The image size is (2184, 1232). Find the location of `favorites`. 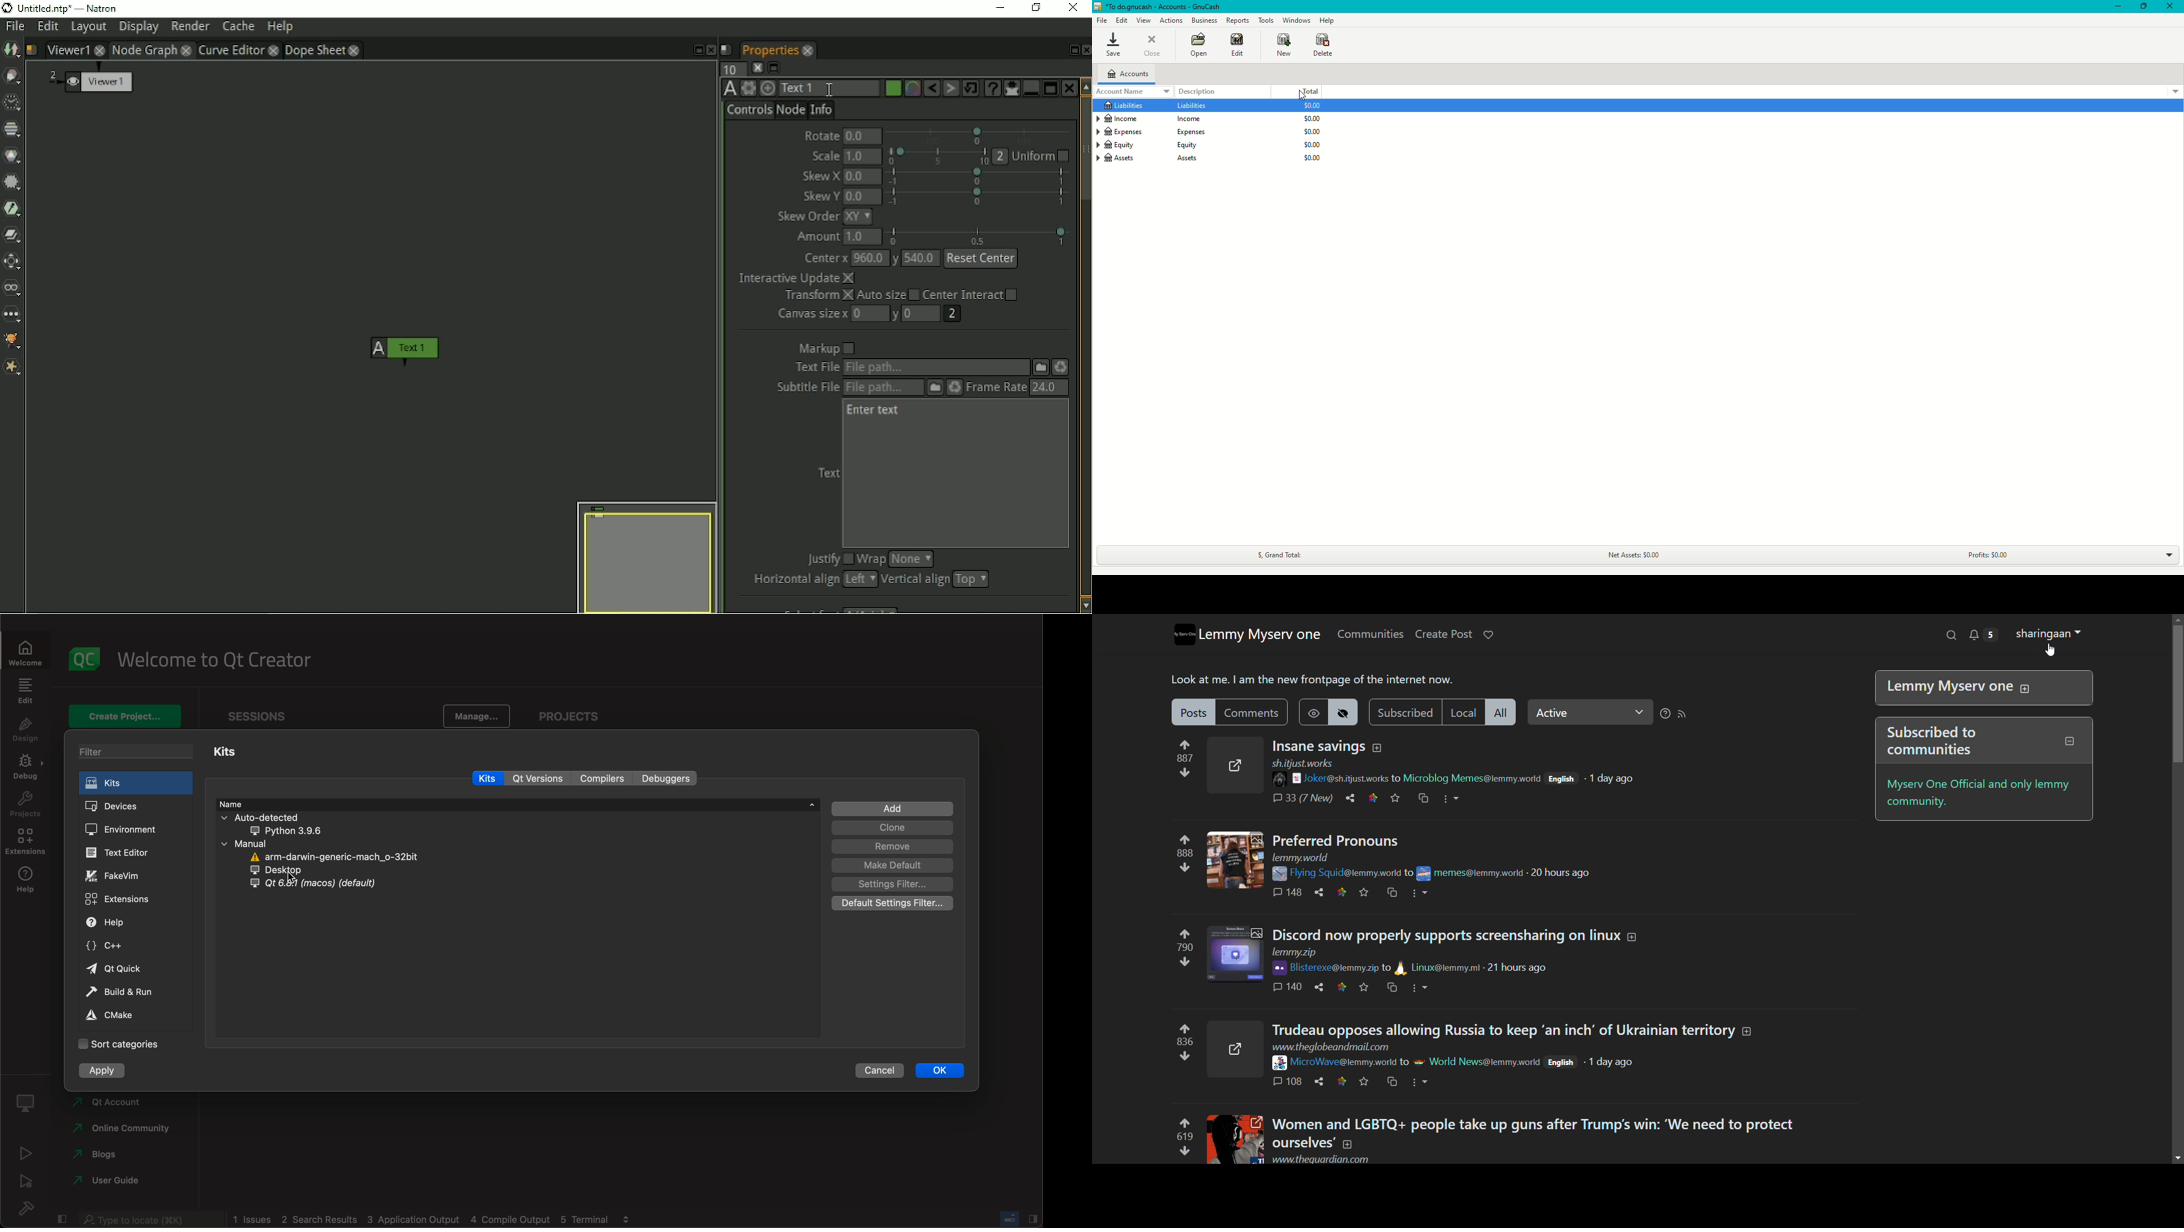

favorites is located at coordinates (1363, 988).